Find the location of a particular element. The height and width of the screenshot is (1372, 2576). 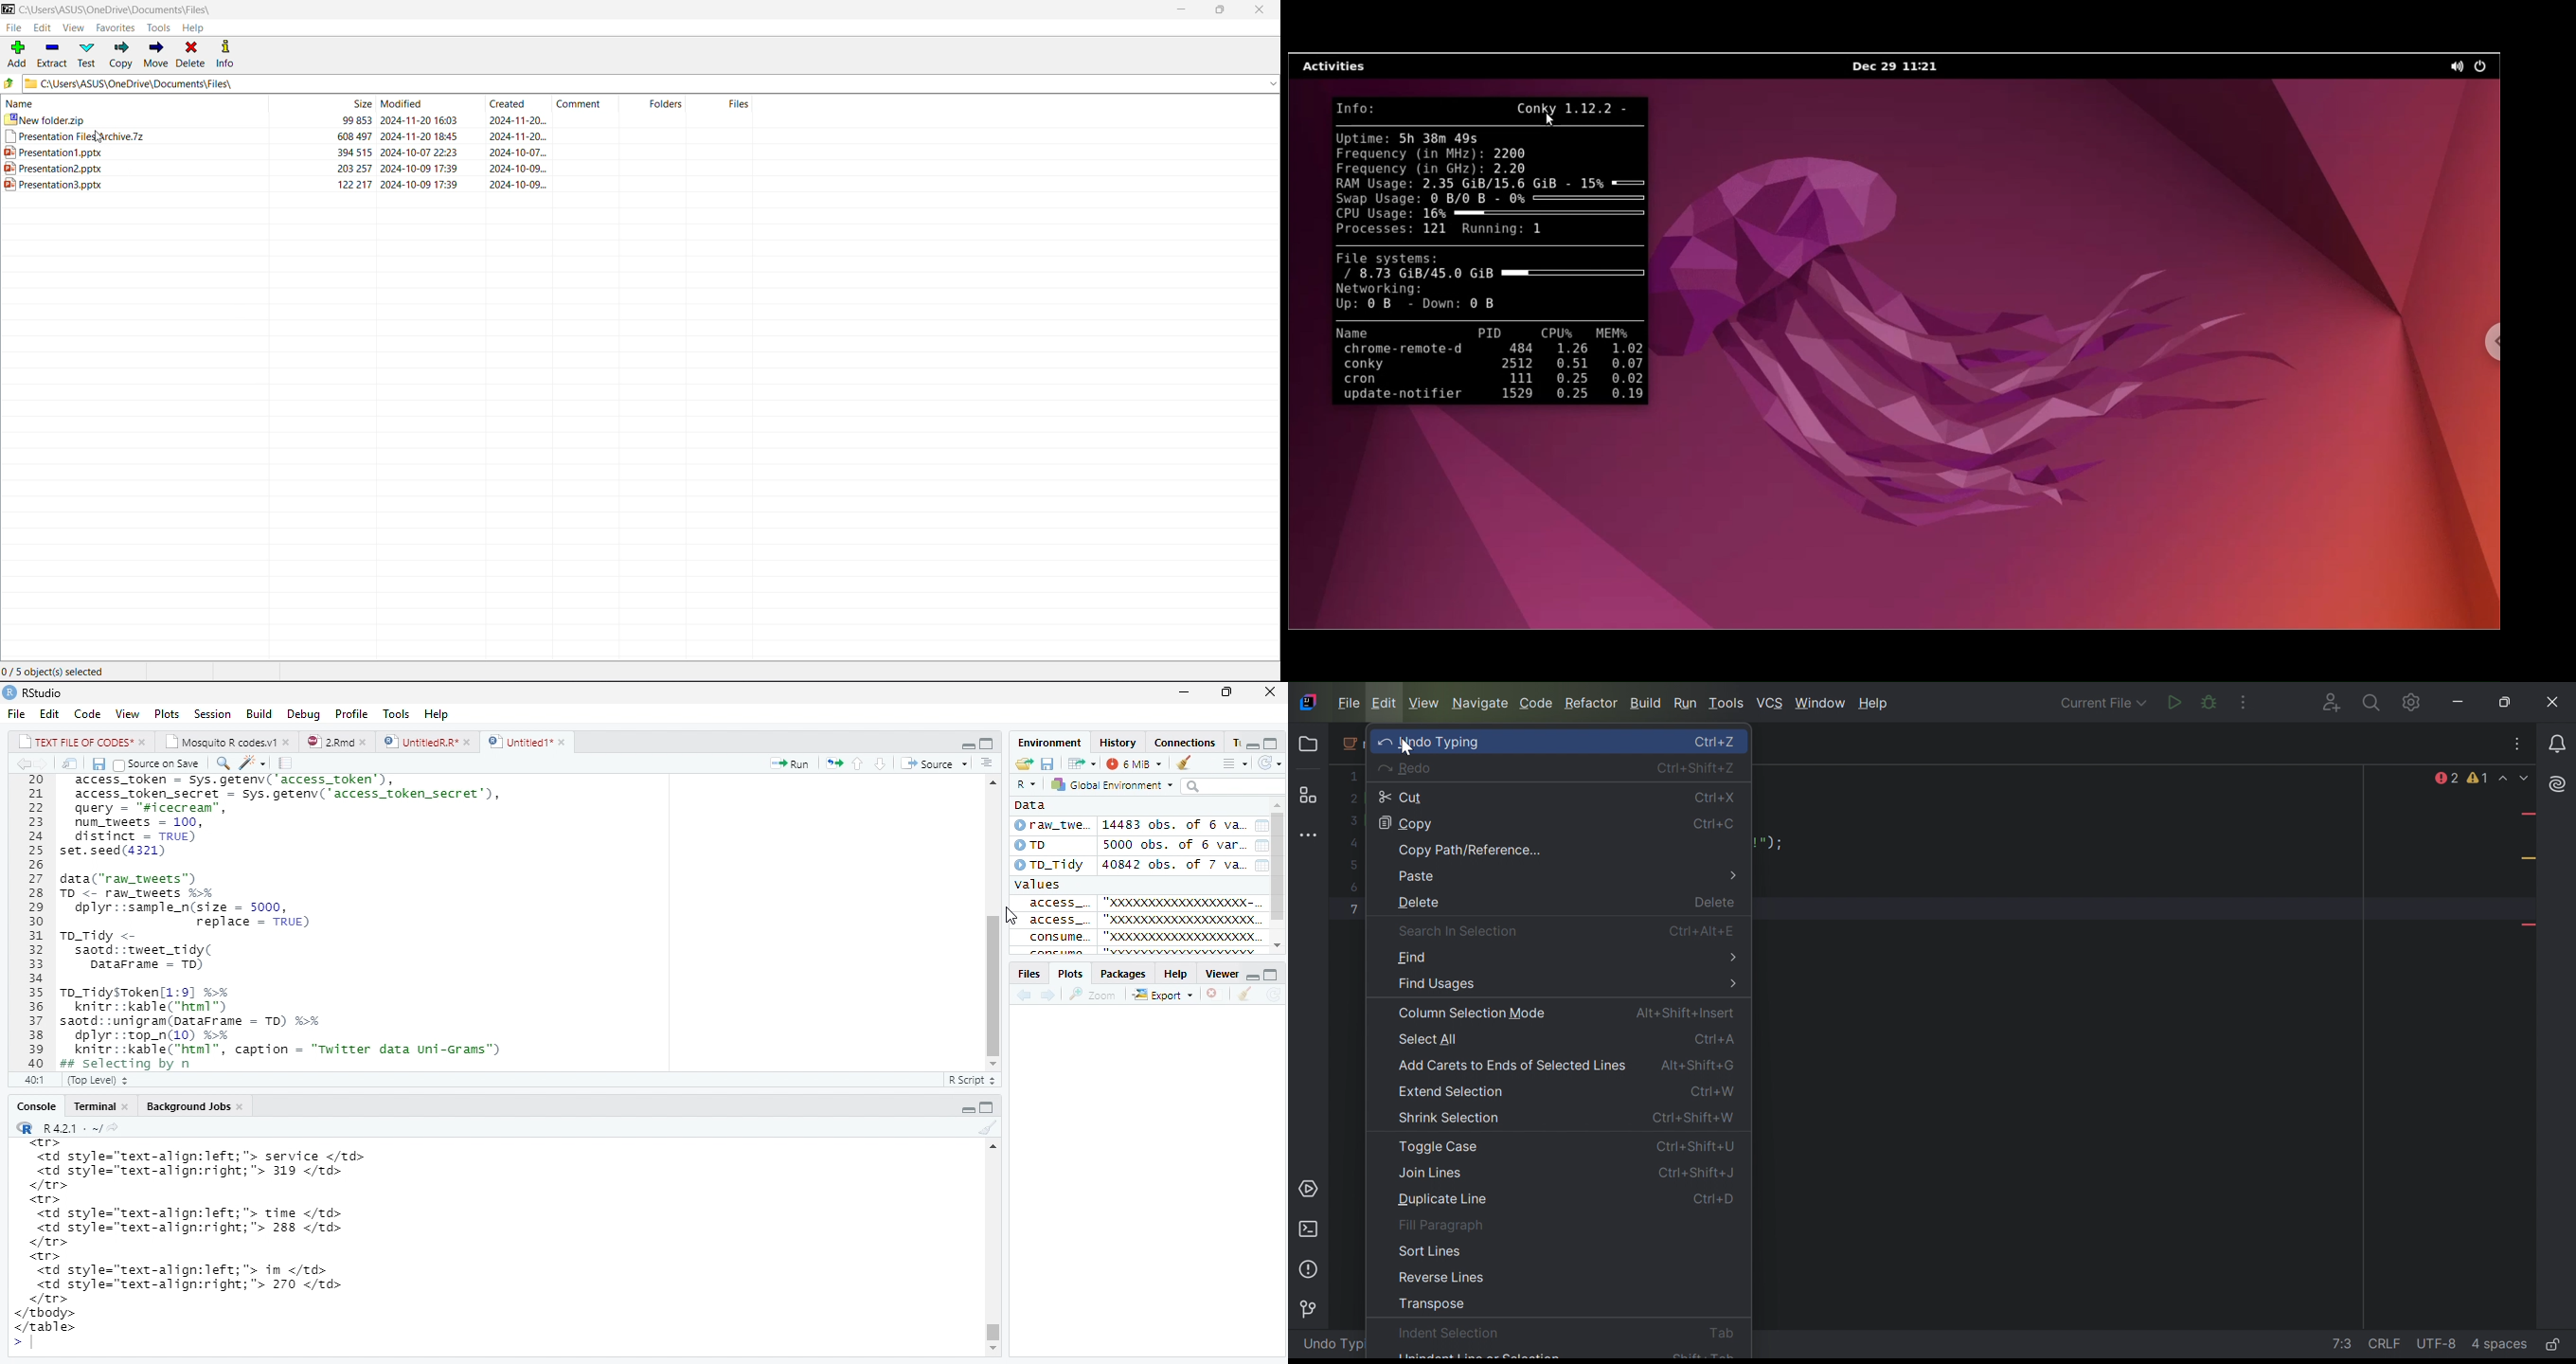

Scrollbar is located at coordinates (994, 1253).